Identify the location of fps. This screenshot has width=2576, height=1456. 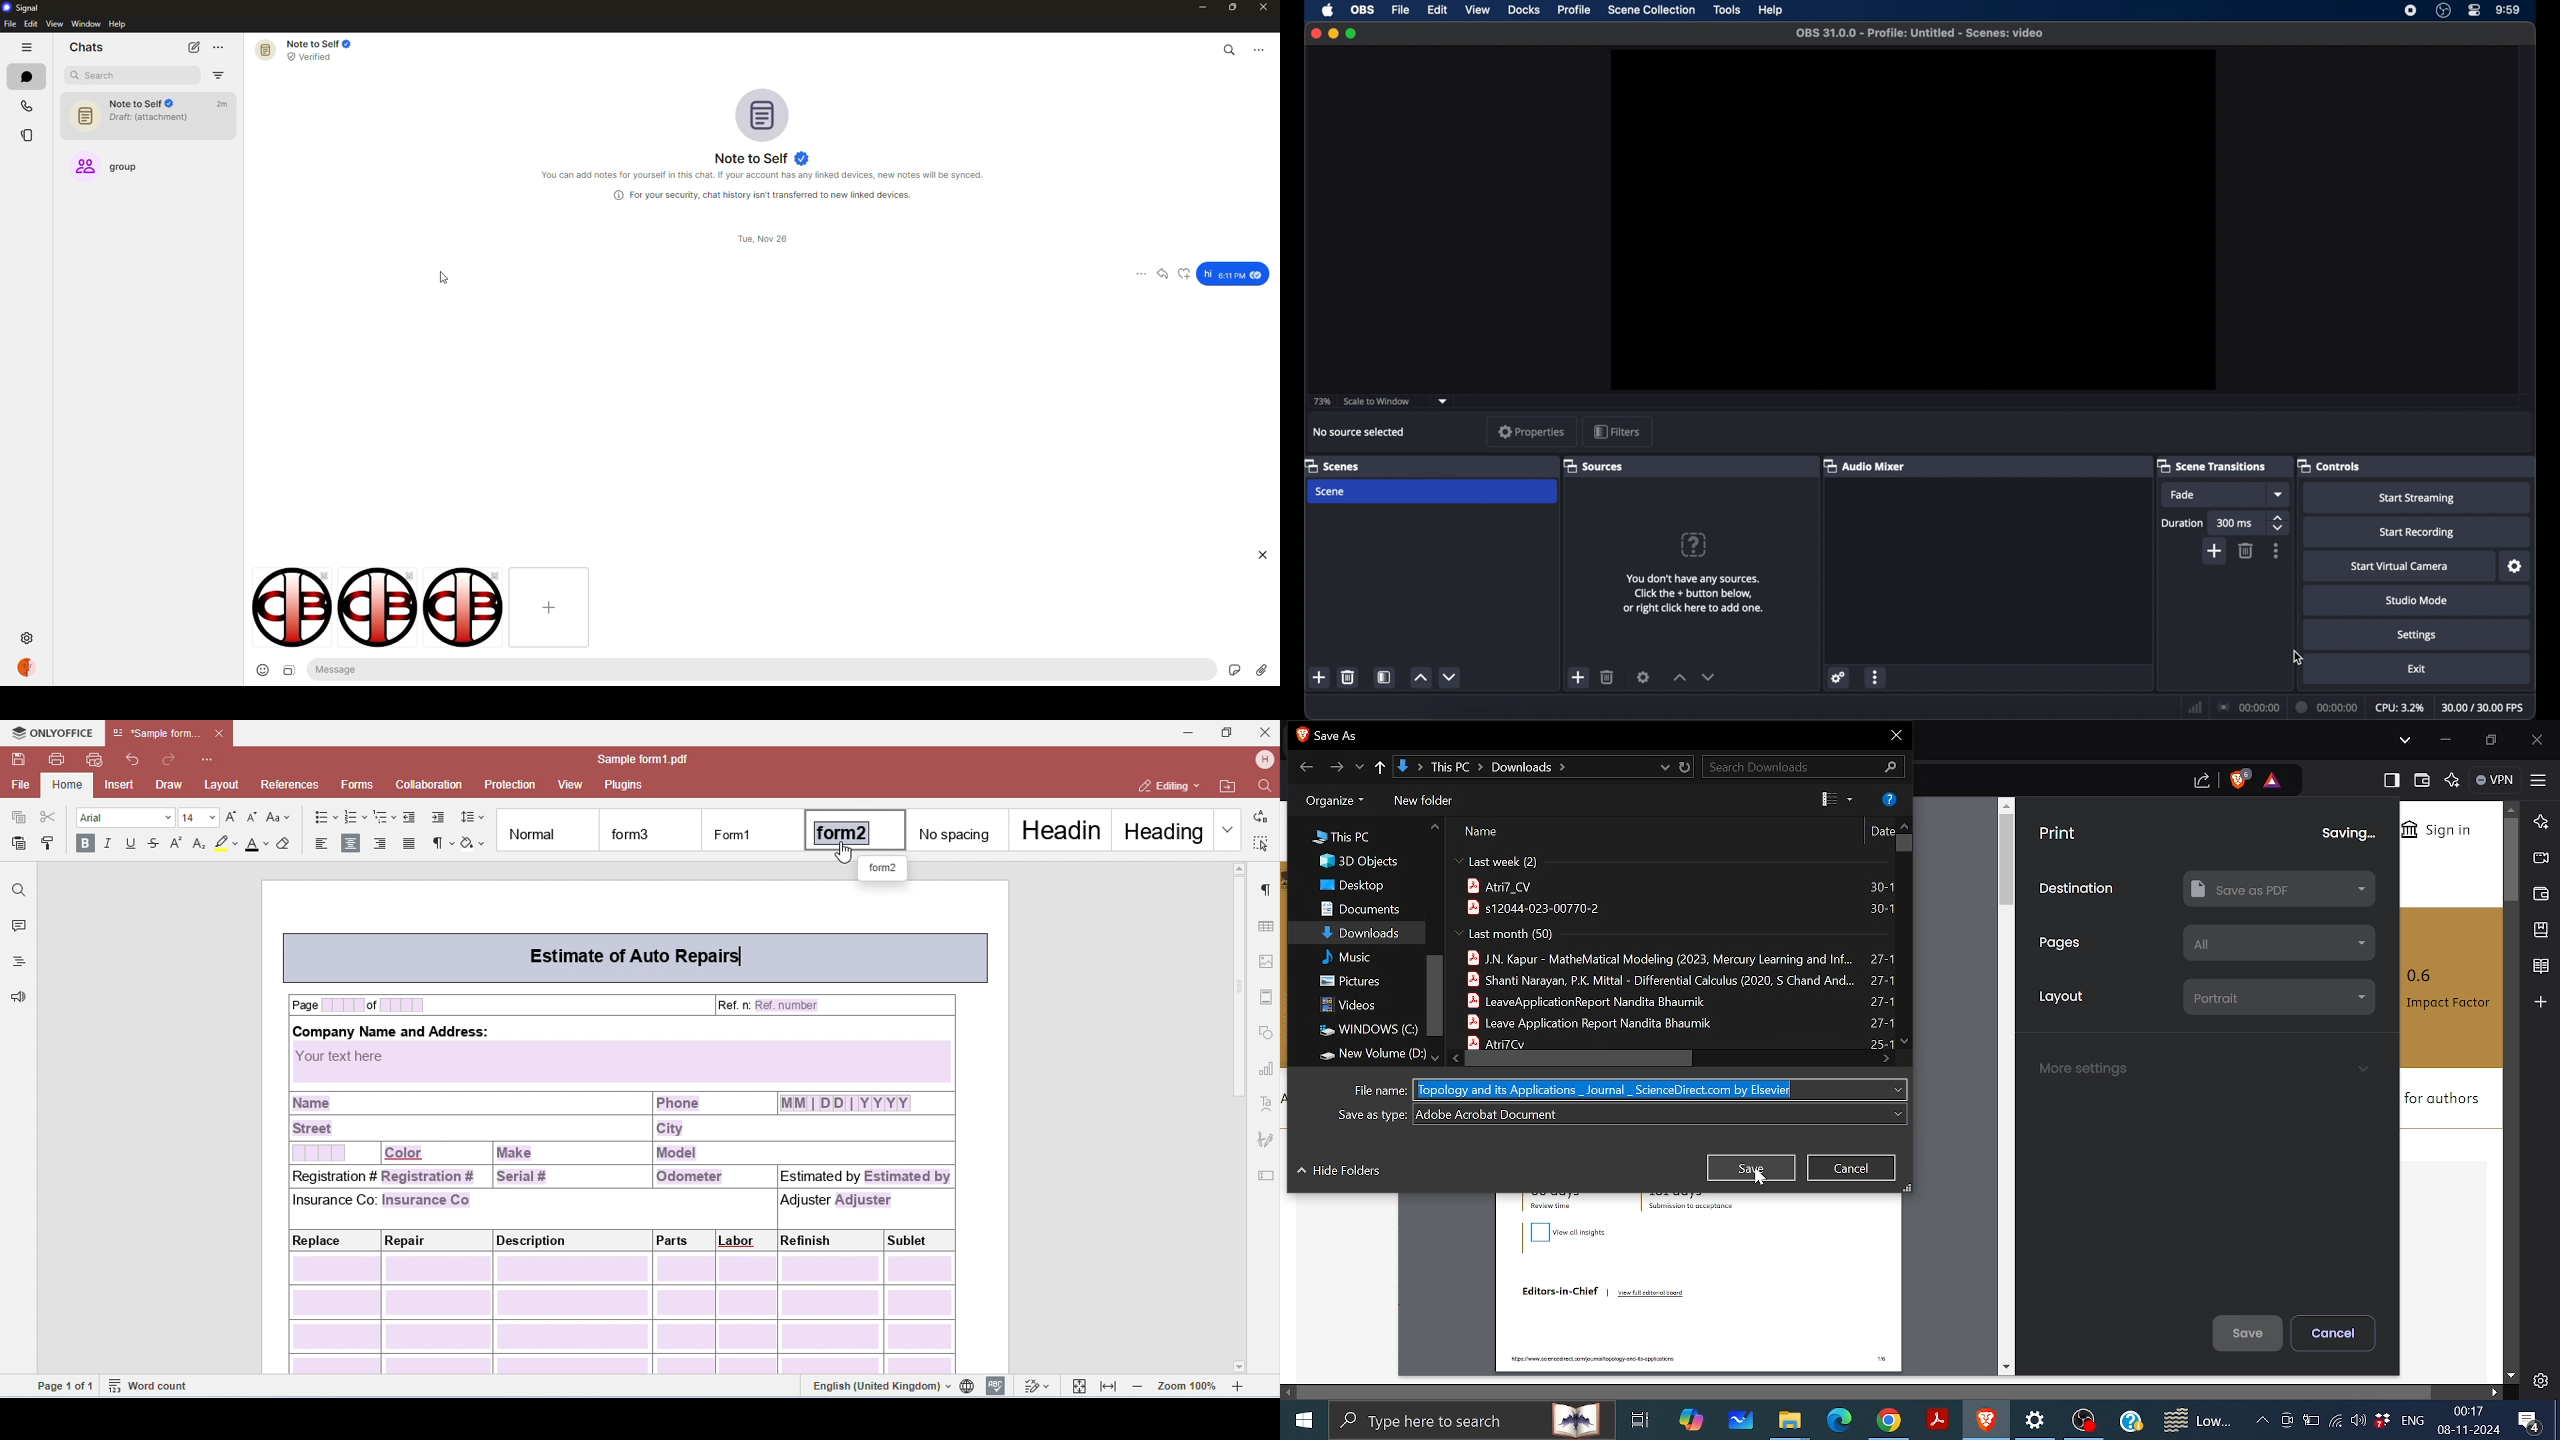
(2484, 708).